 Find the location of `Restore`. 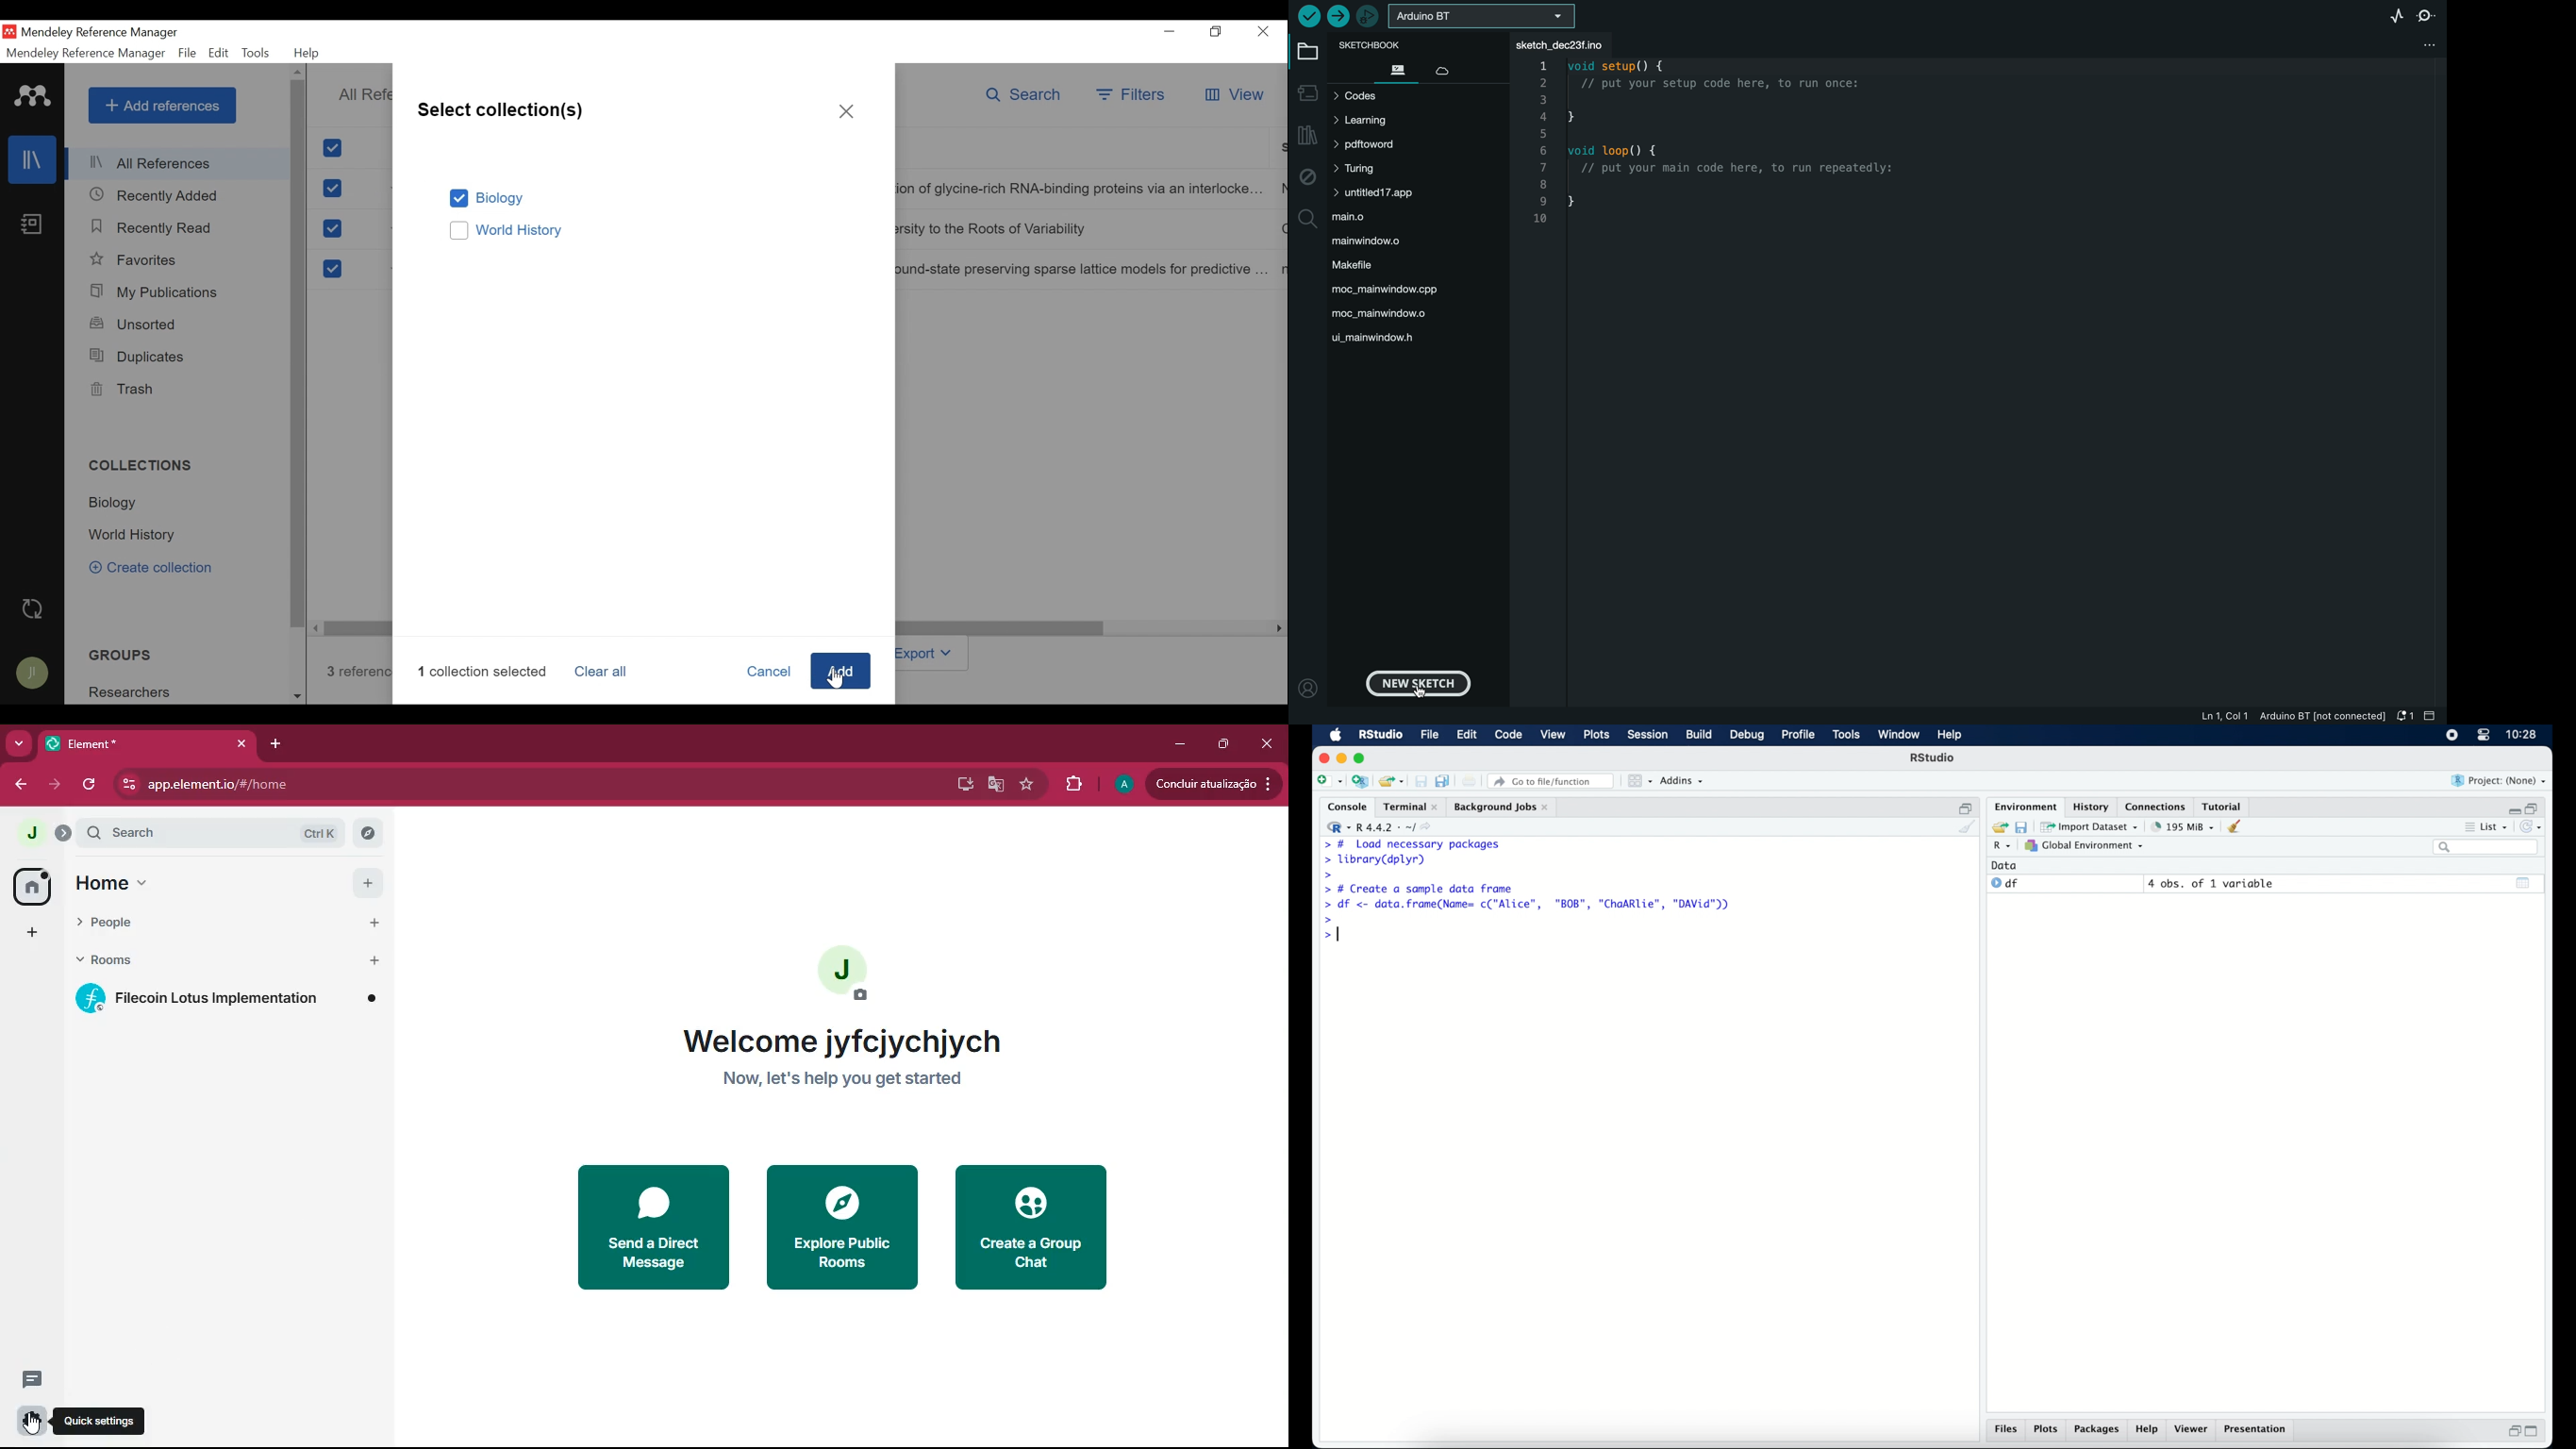

Restore is located at coordinates (1217, 32).